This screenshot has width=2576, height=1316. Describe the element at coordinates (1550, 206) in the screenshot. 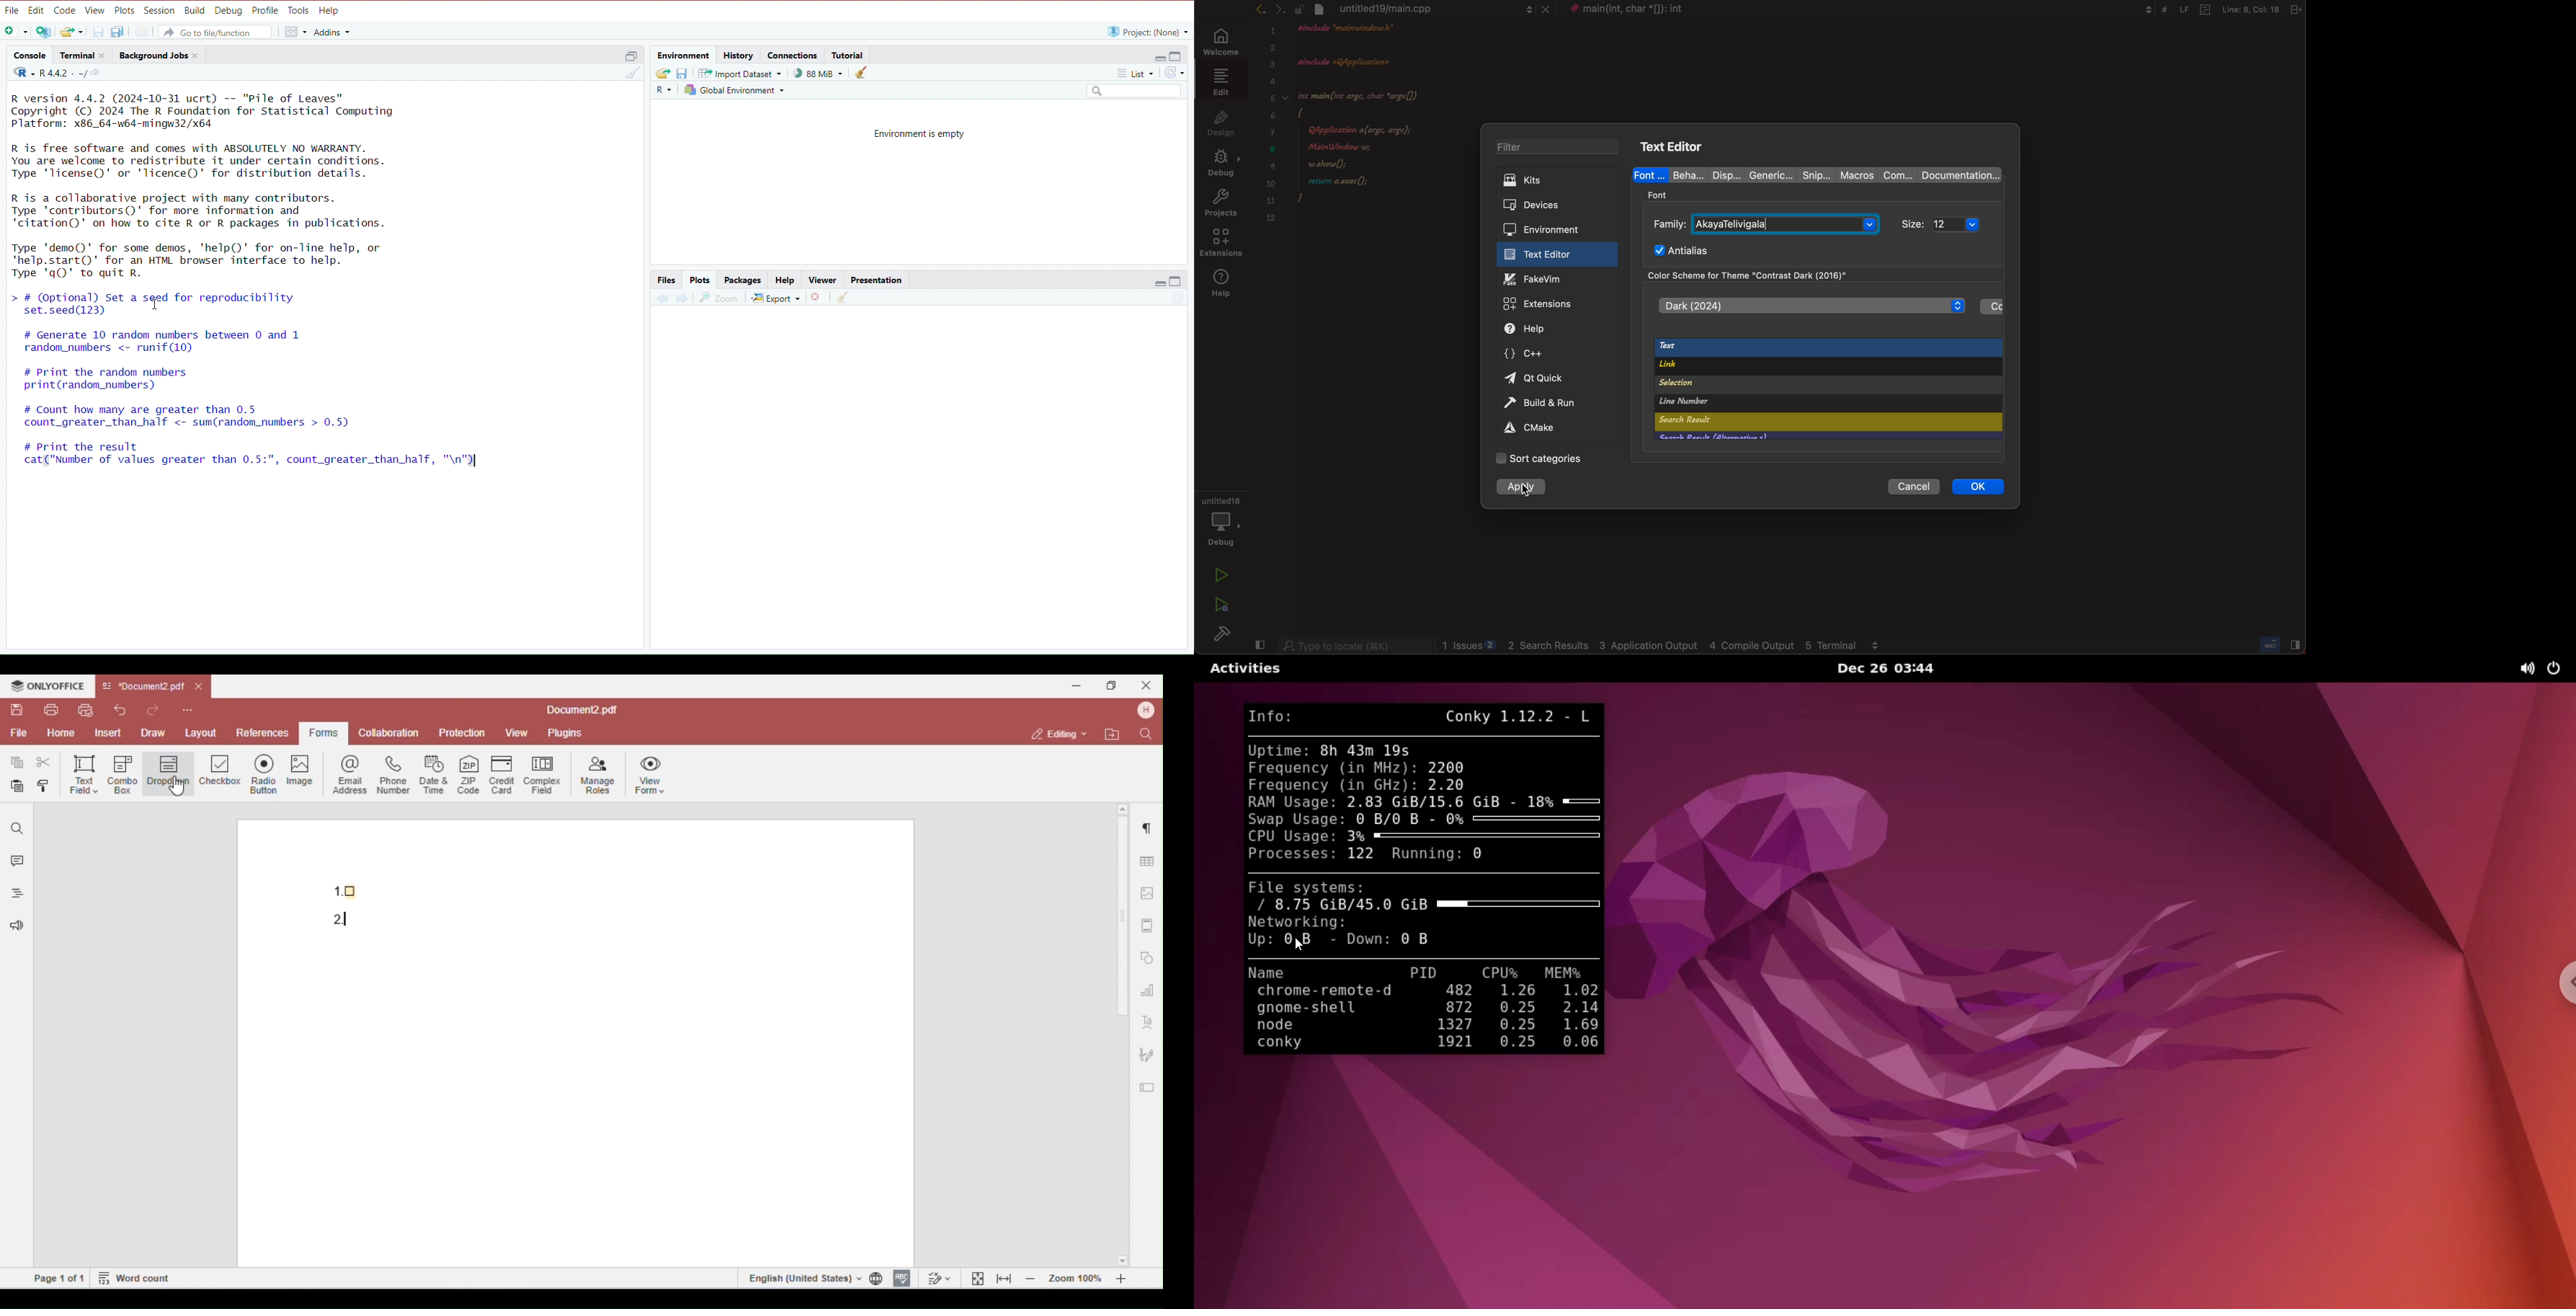

I see `devices` at that location.